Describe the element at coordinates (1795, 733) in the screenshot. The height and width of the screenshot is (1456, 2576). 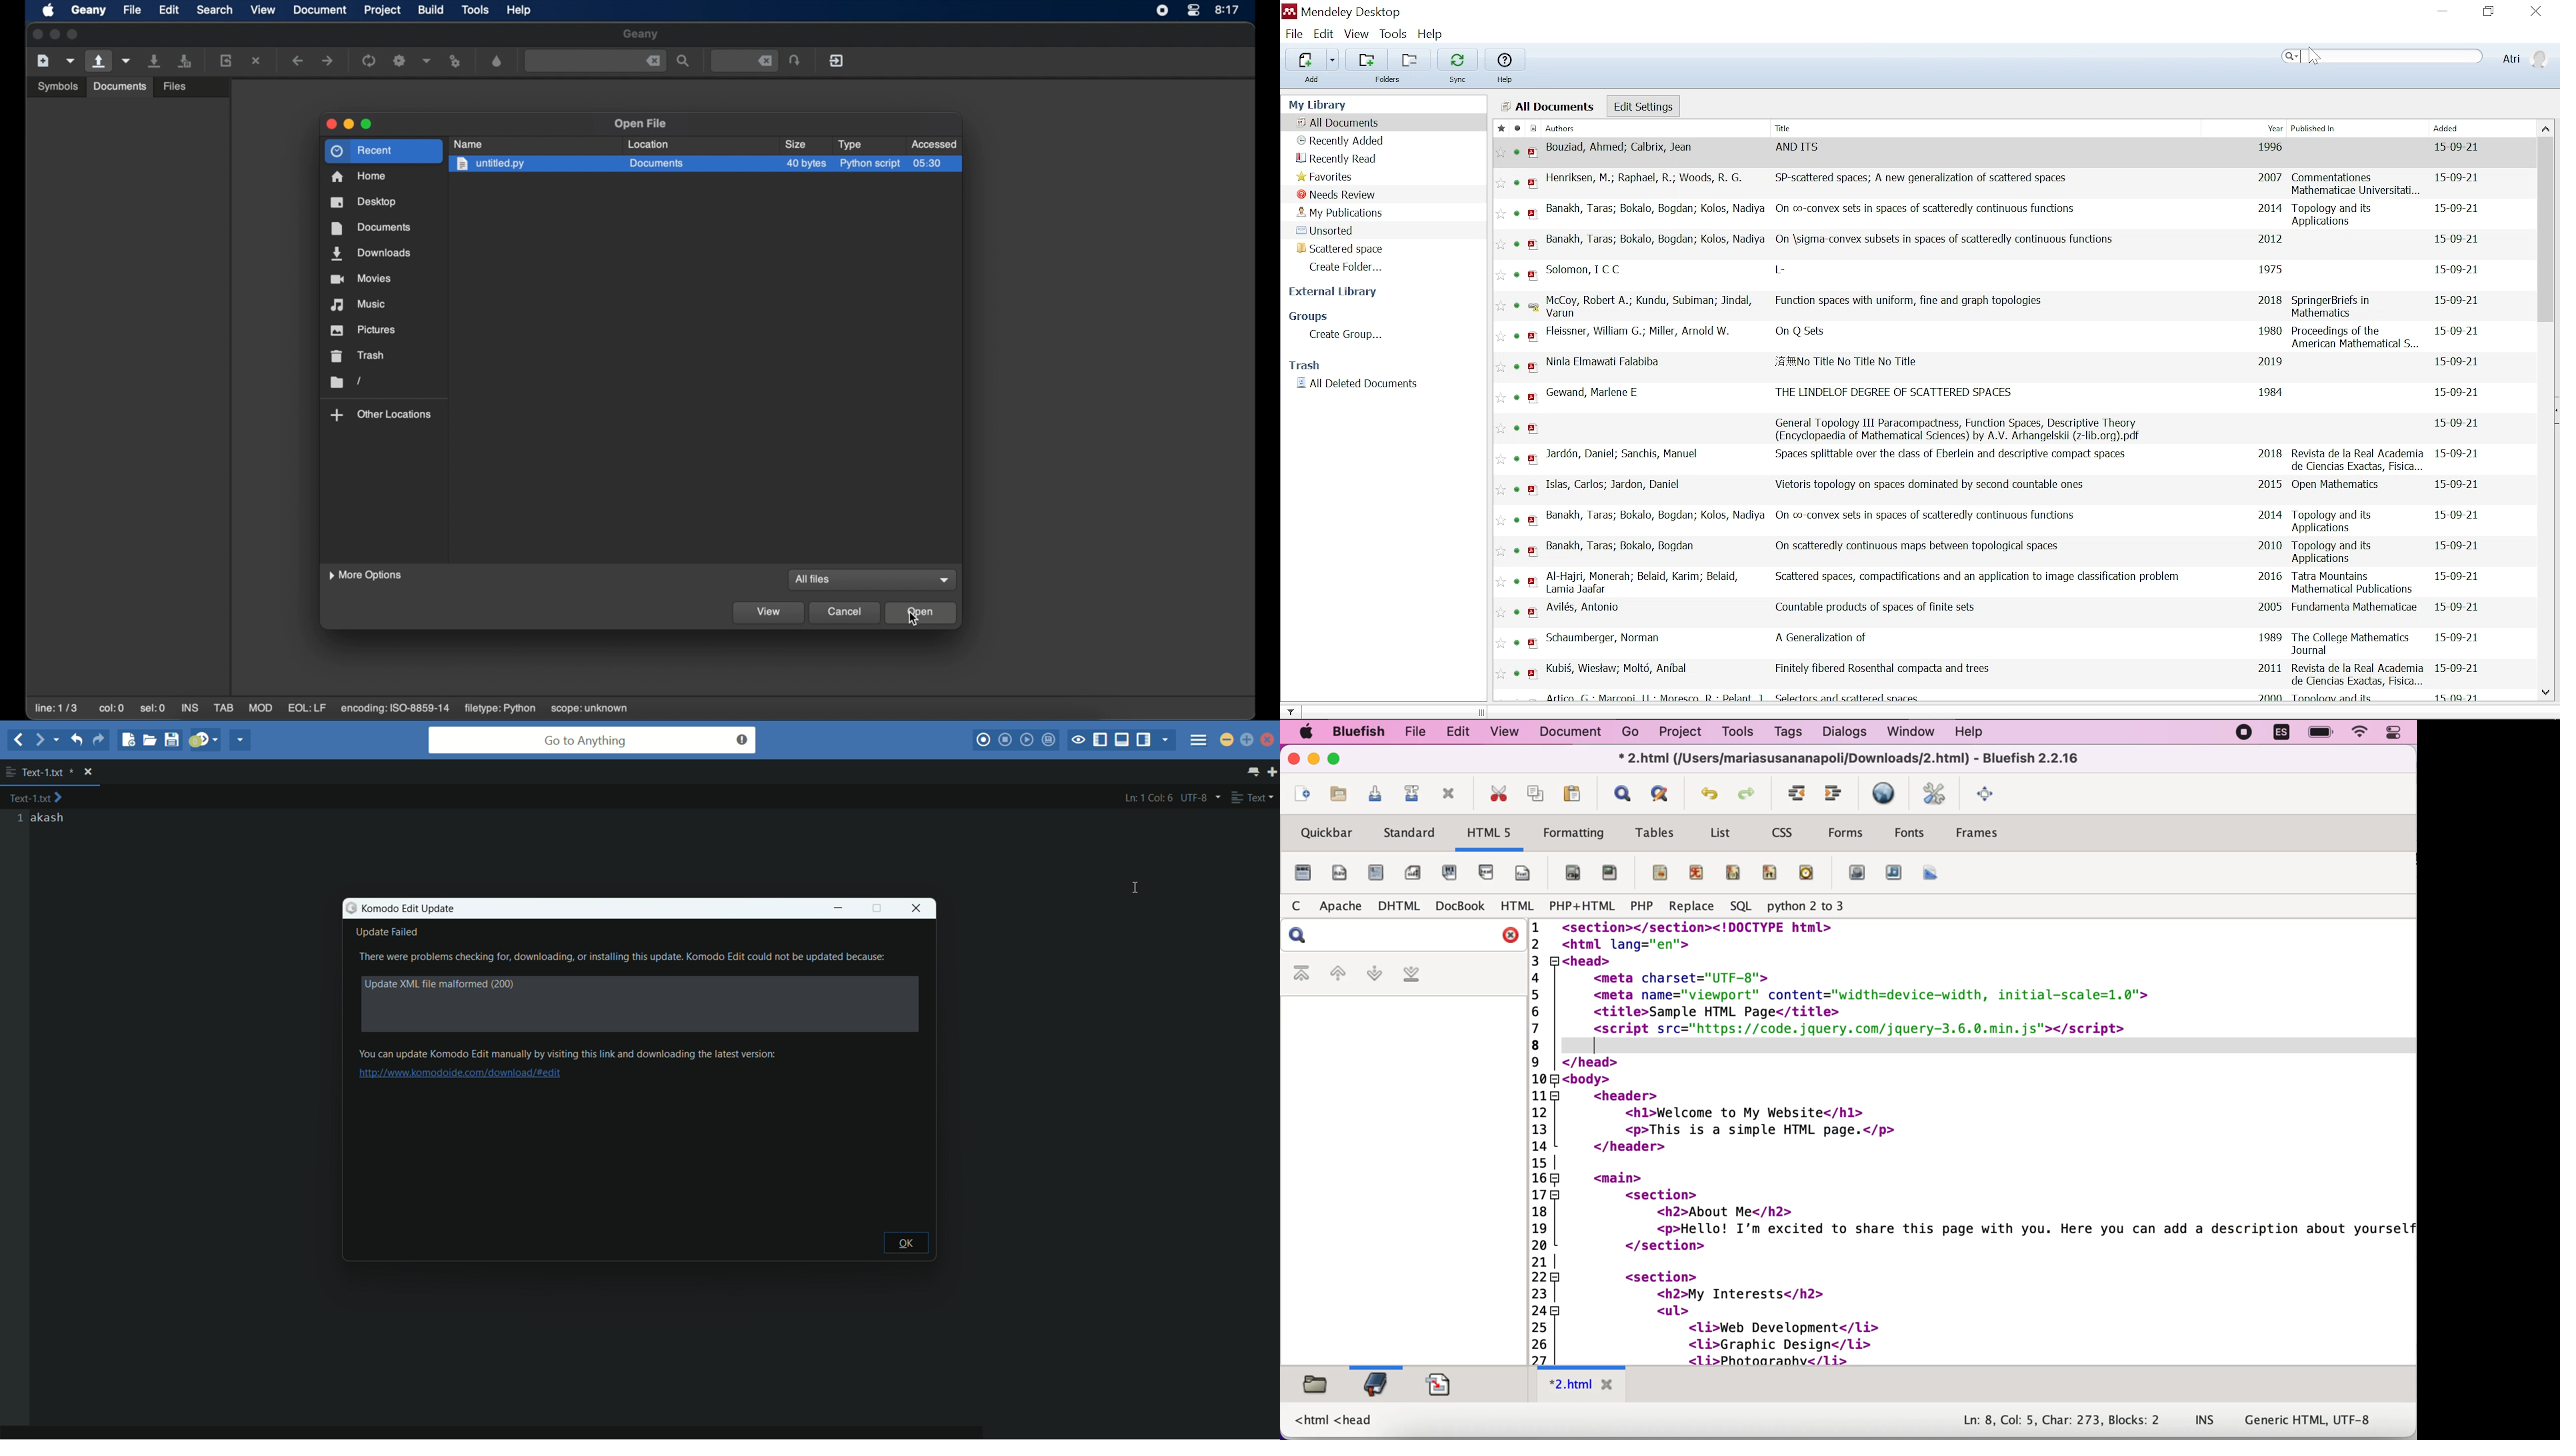
I see `tags` at that location.